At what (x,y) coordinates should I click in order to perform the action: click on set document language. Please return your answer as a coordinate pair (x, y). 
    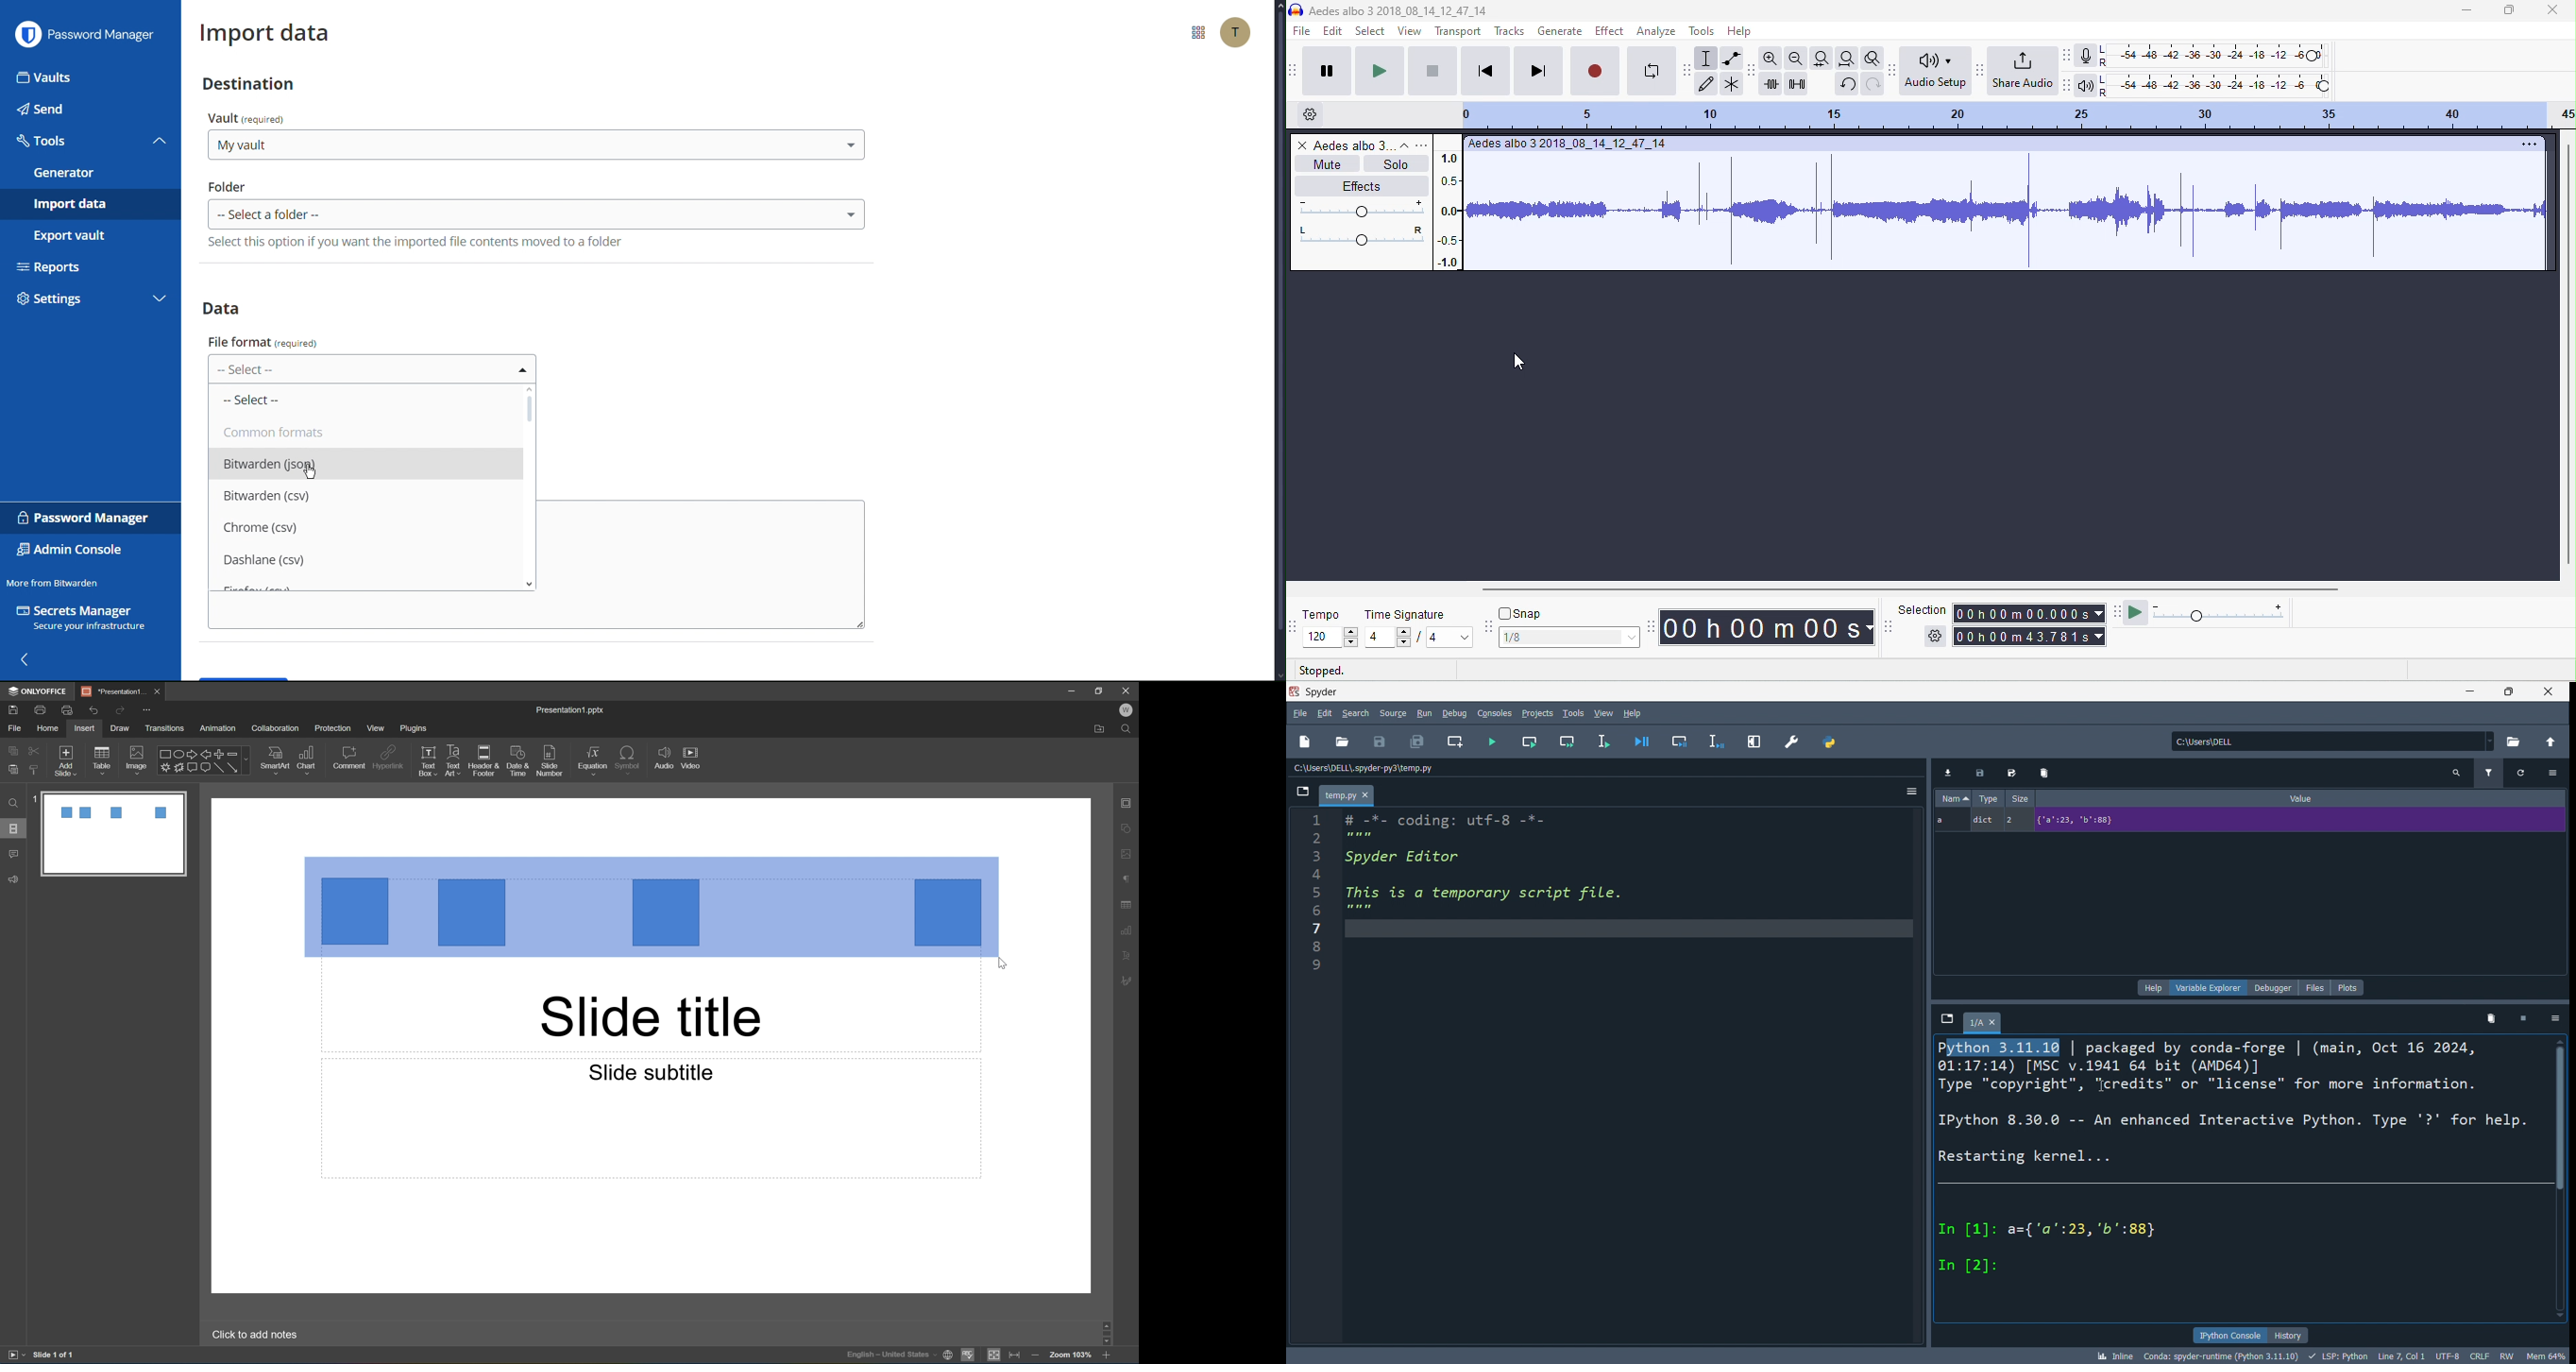
    Looking at the image, I should click on (898, 1357).